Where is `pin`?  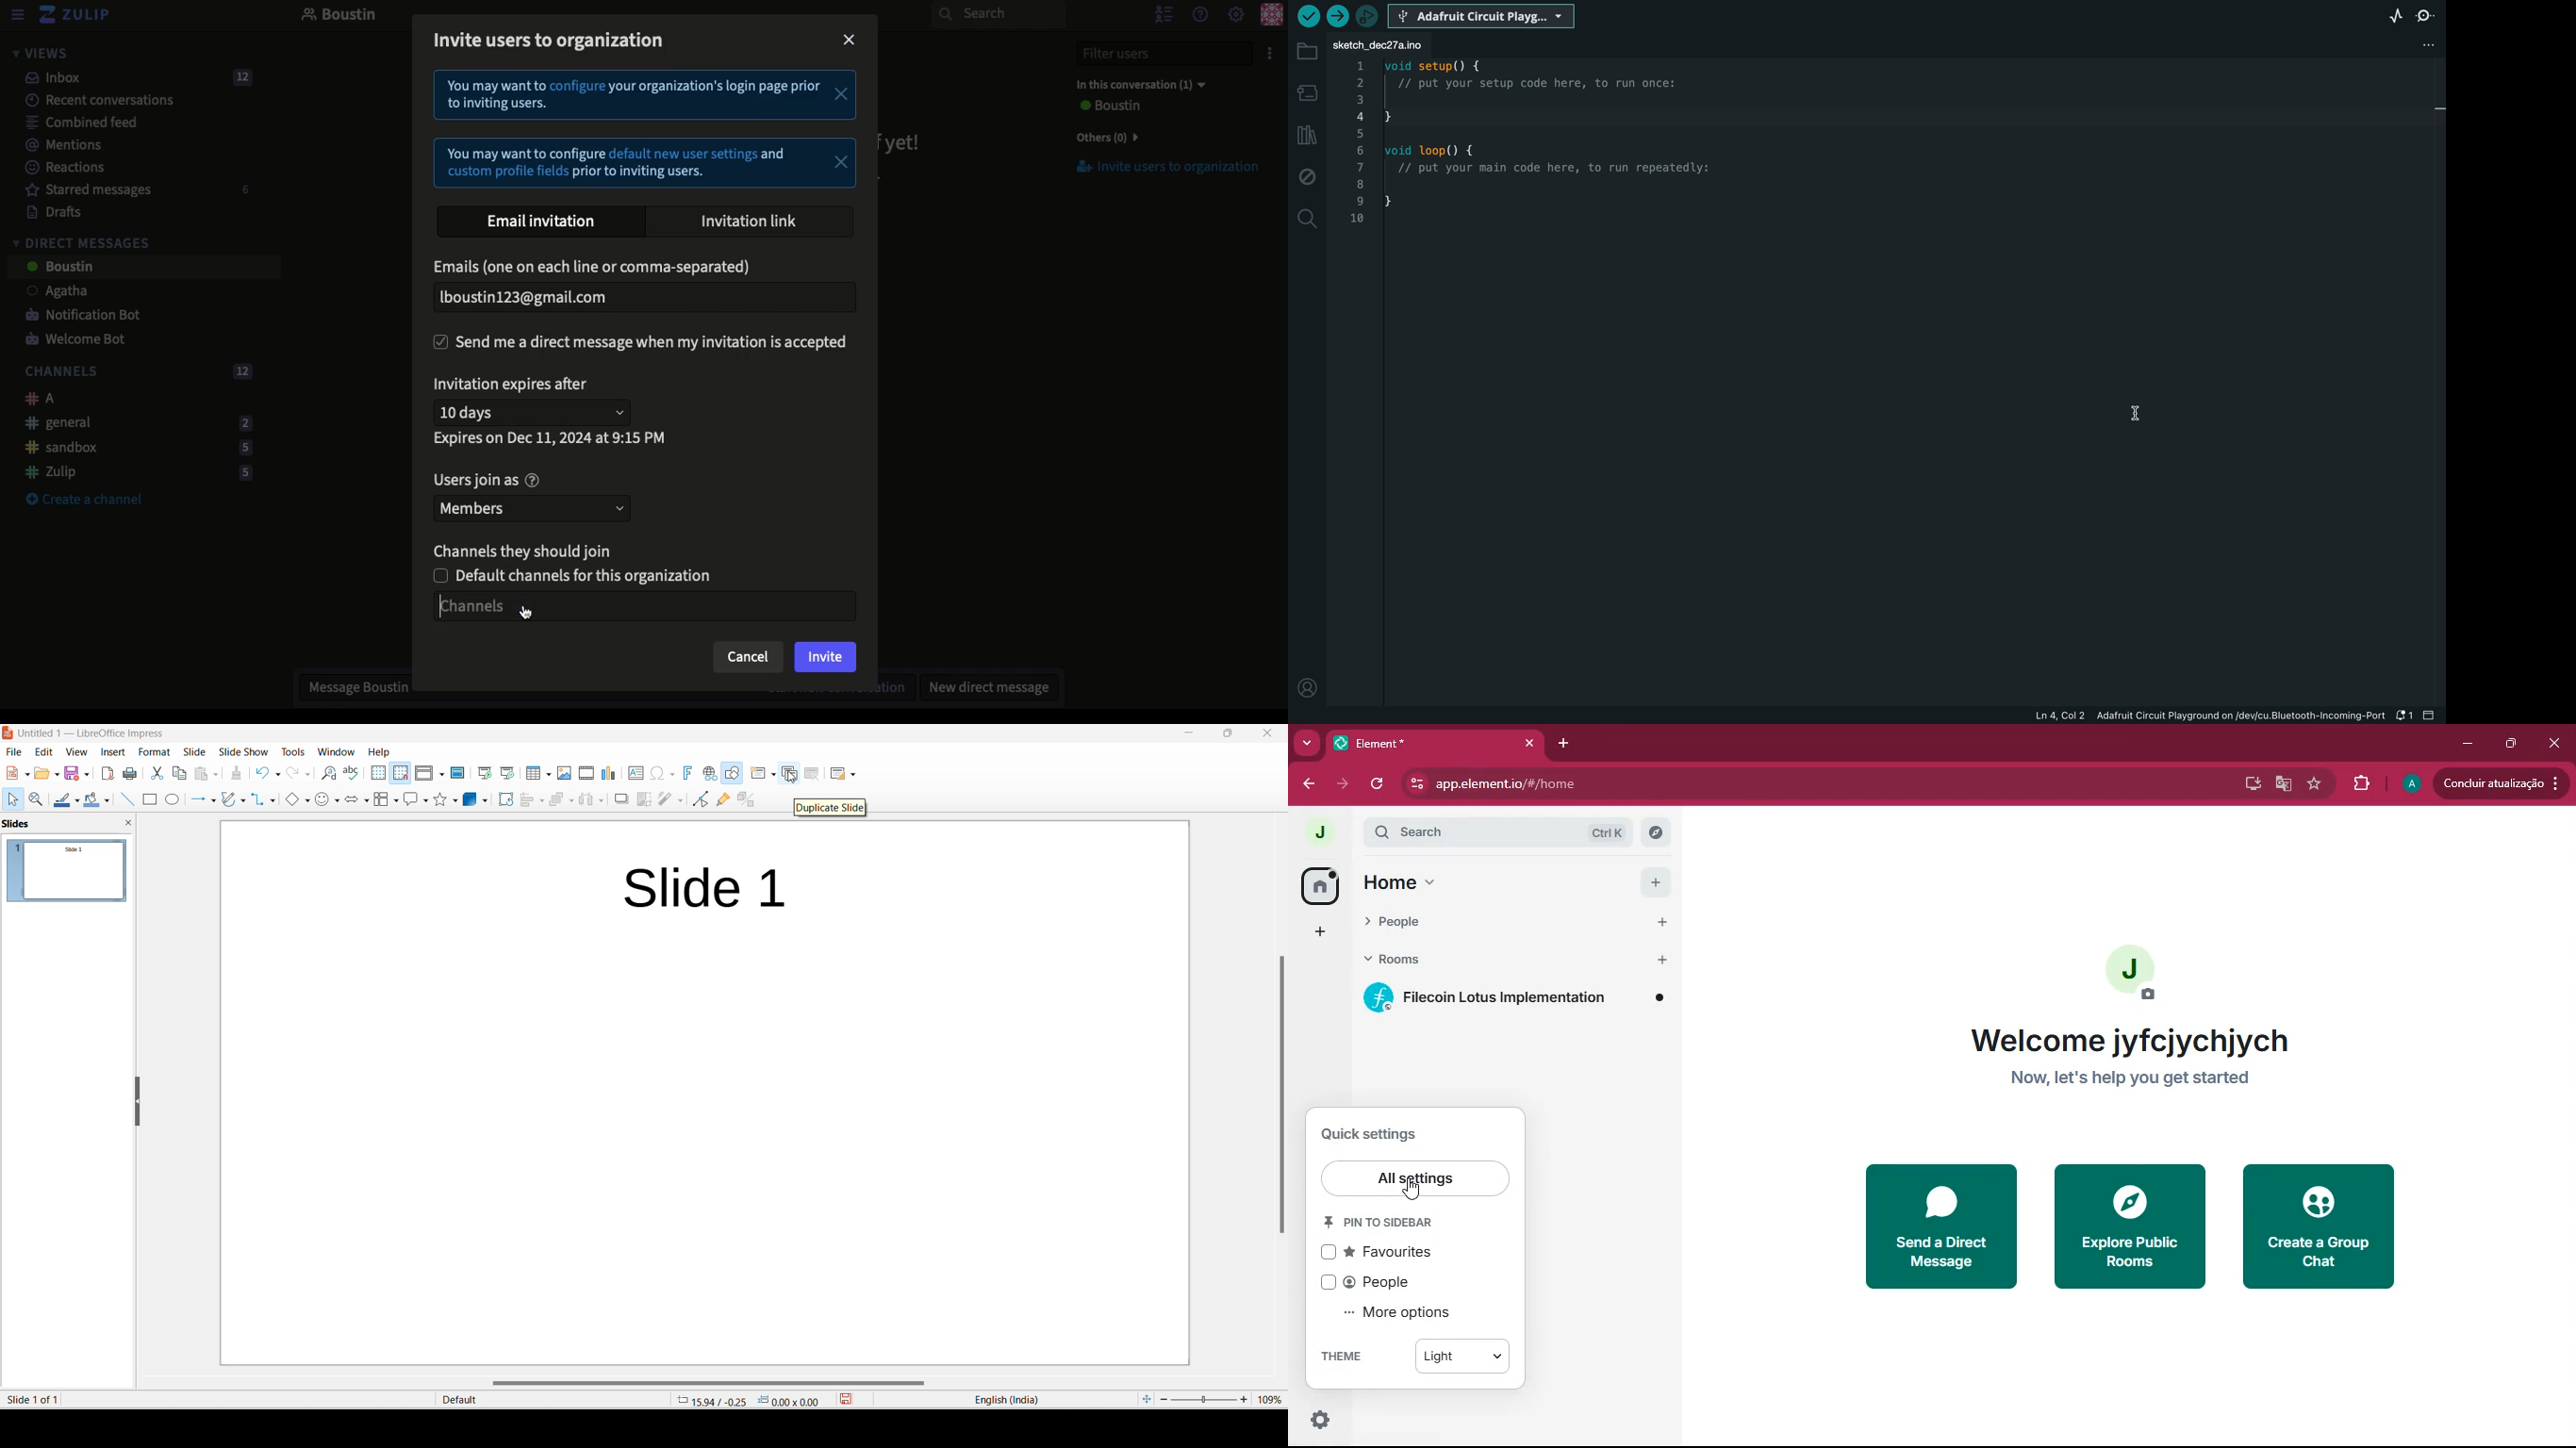
pin is located at coordinates (1386, 1223).